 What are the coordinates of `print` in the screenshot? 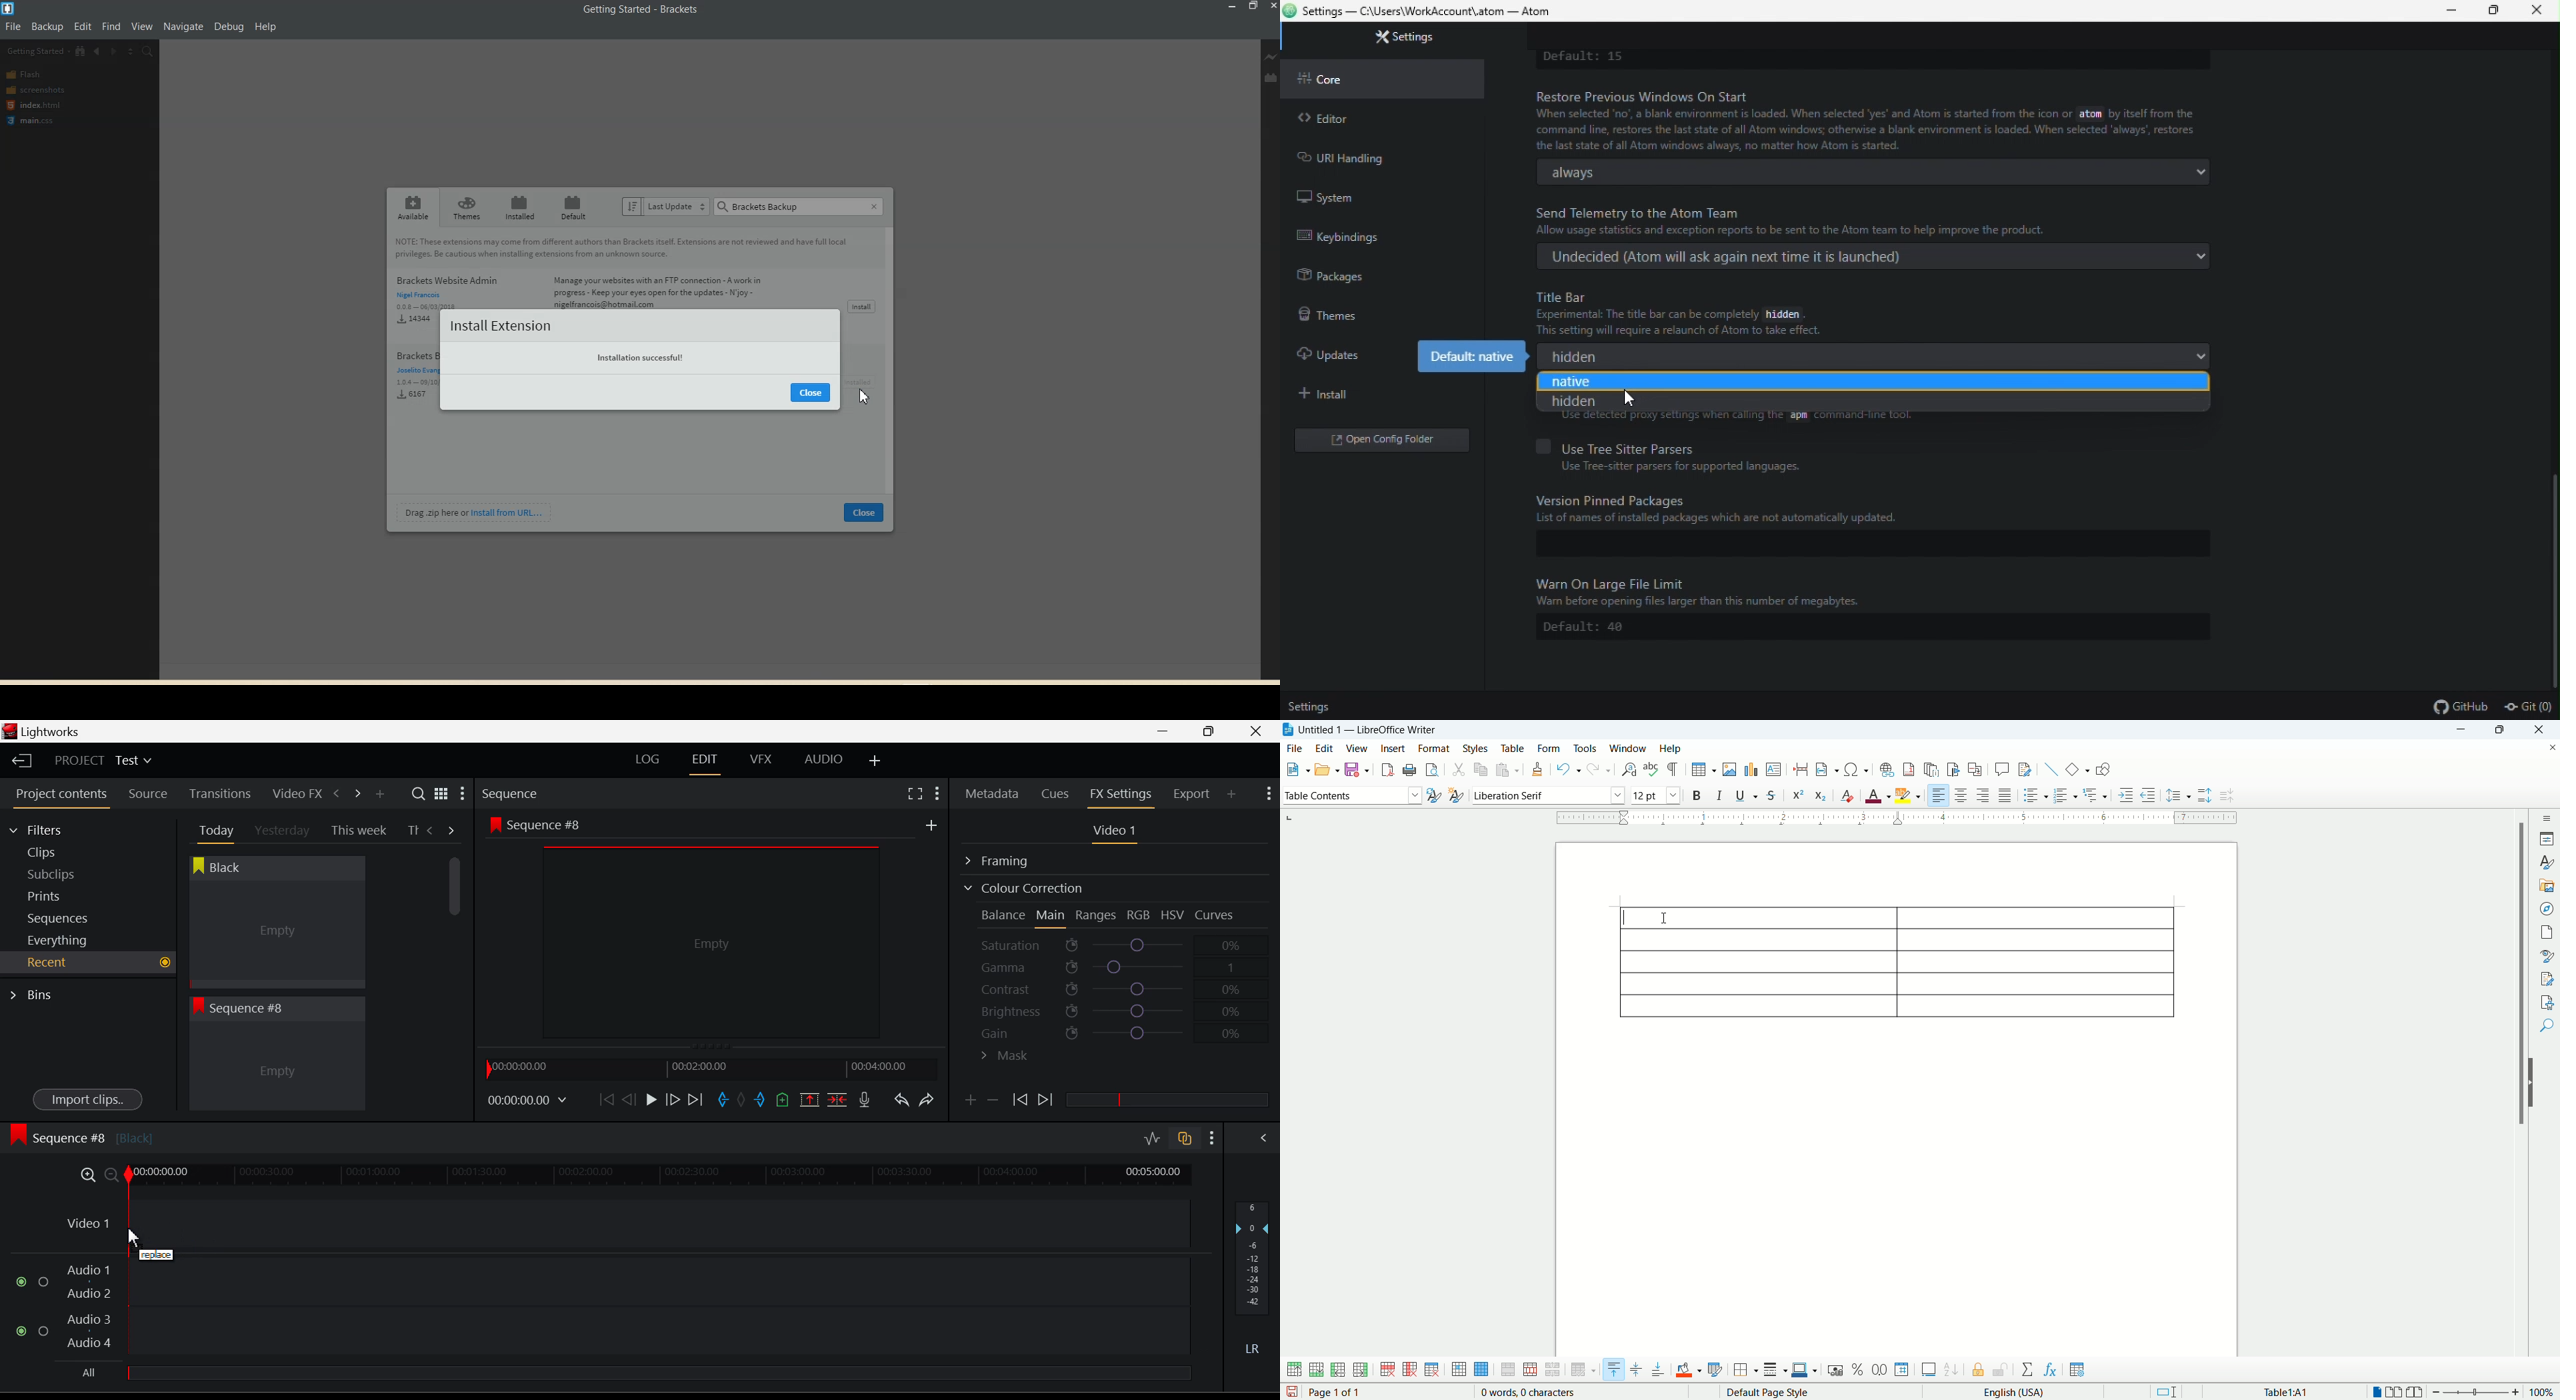 It's located at (1410, 769).